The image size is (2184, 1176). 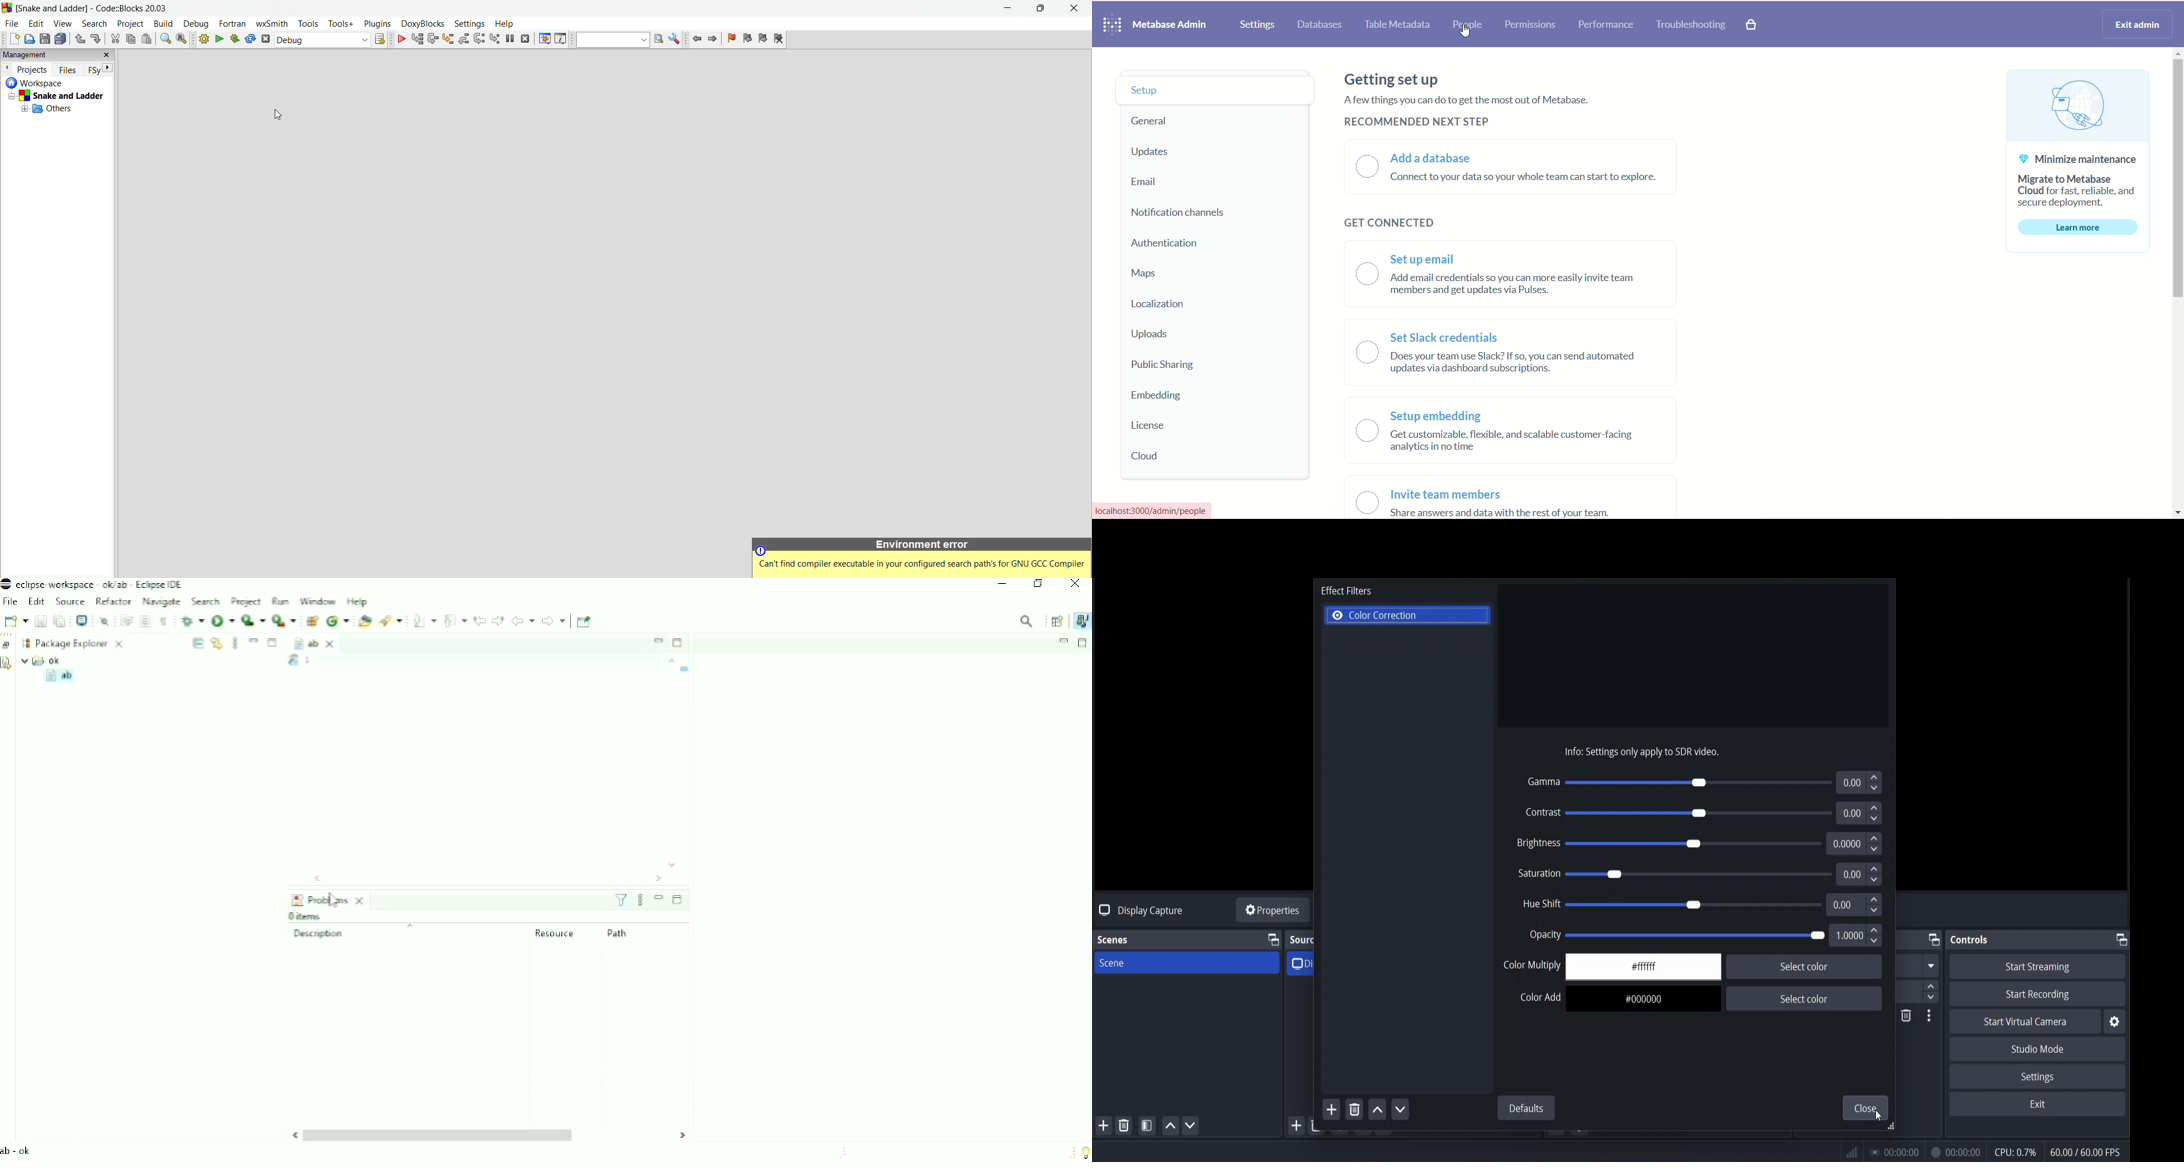 What do you see at coordinates (163, 24) in the screenshot?
I see `build` at bounding box center [163, 24].